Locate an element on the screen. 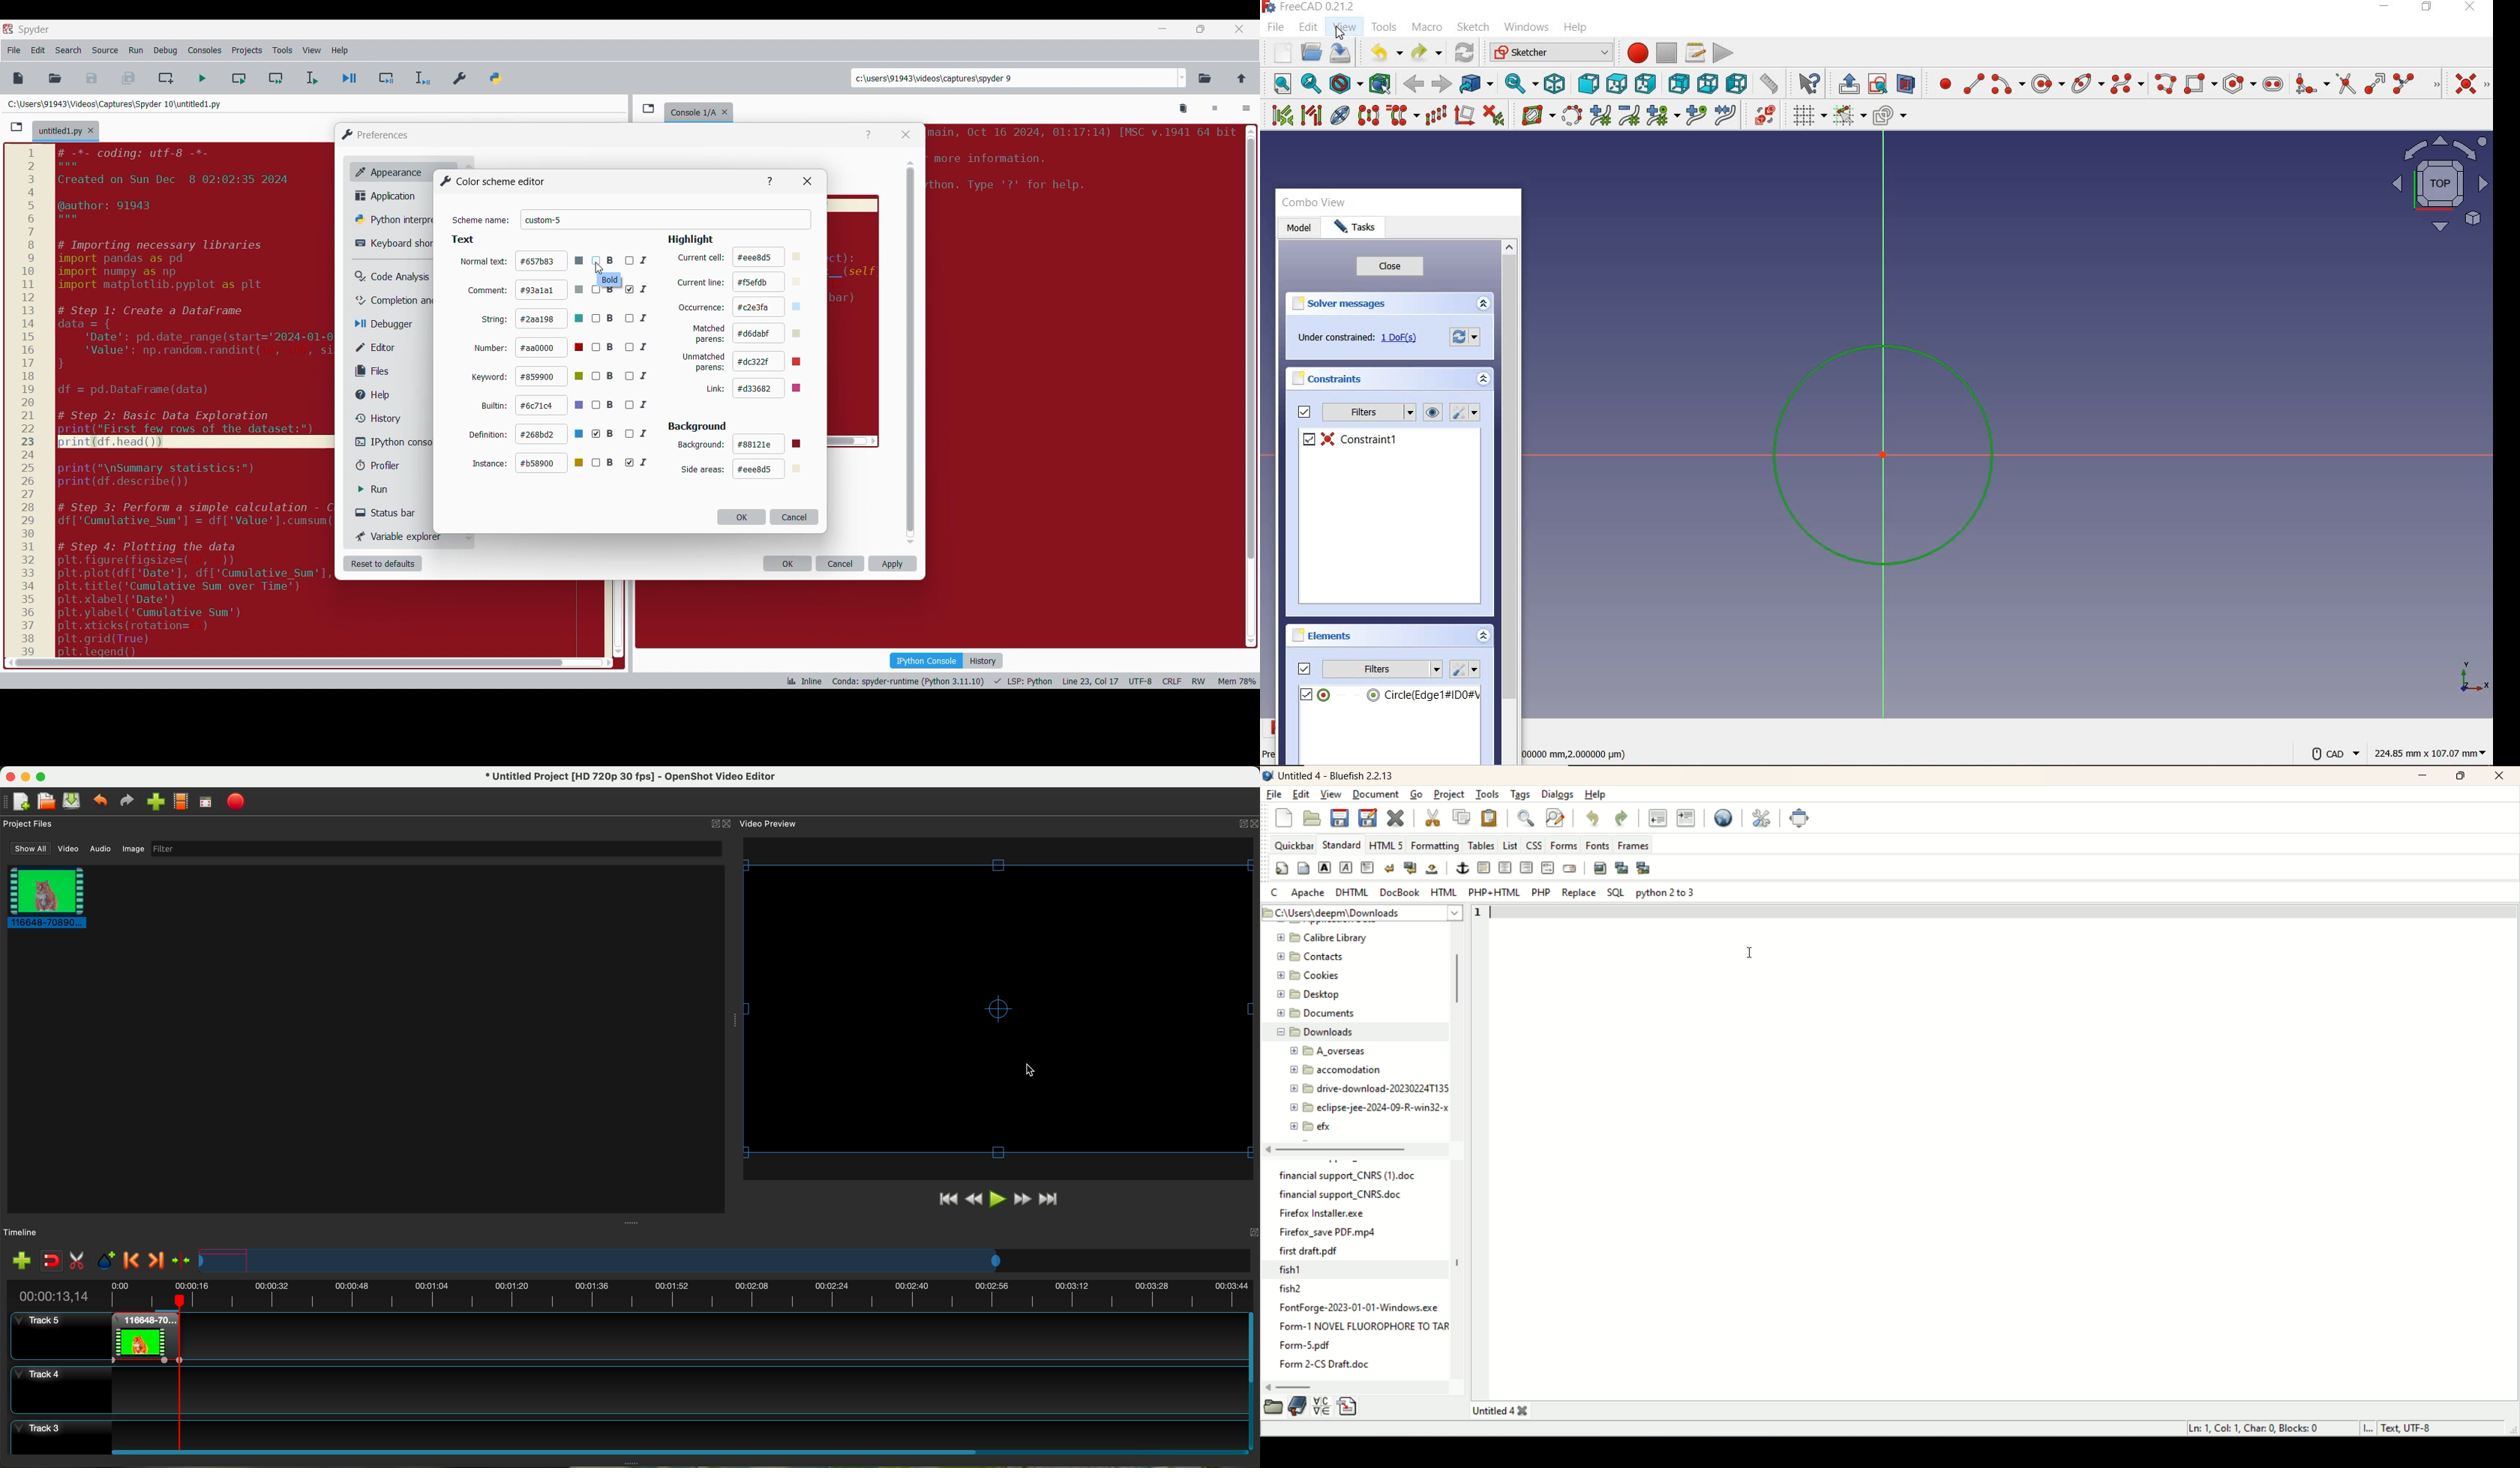 The height and width of the screenshot is (1484, 2520). indent is located at coordinates (1686, 819).